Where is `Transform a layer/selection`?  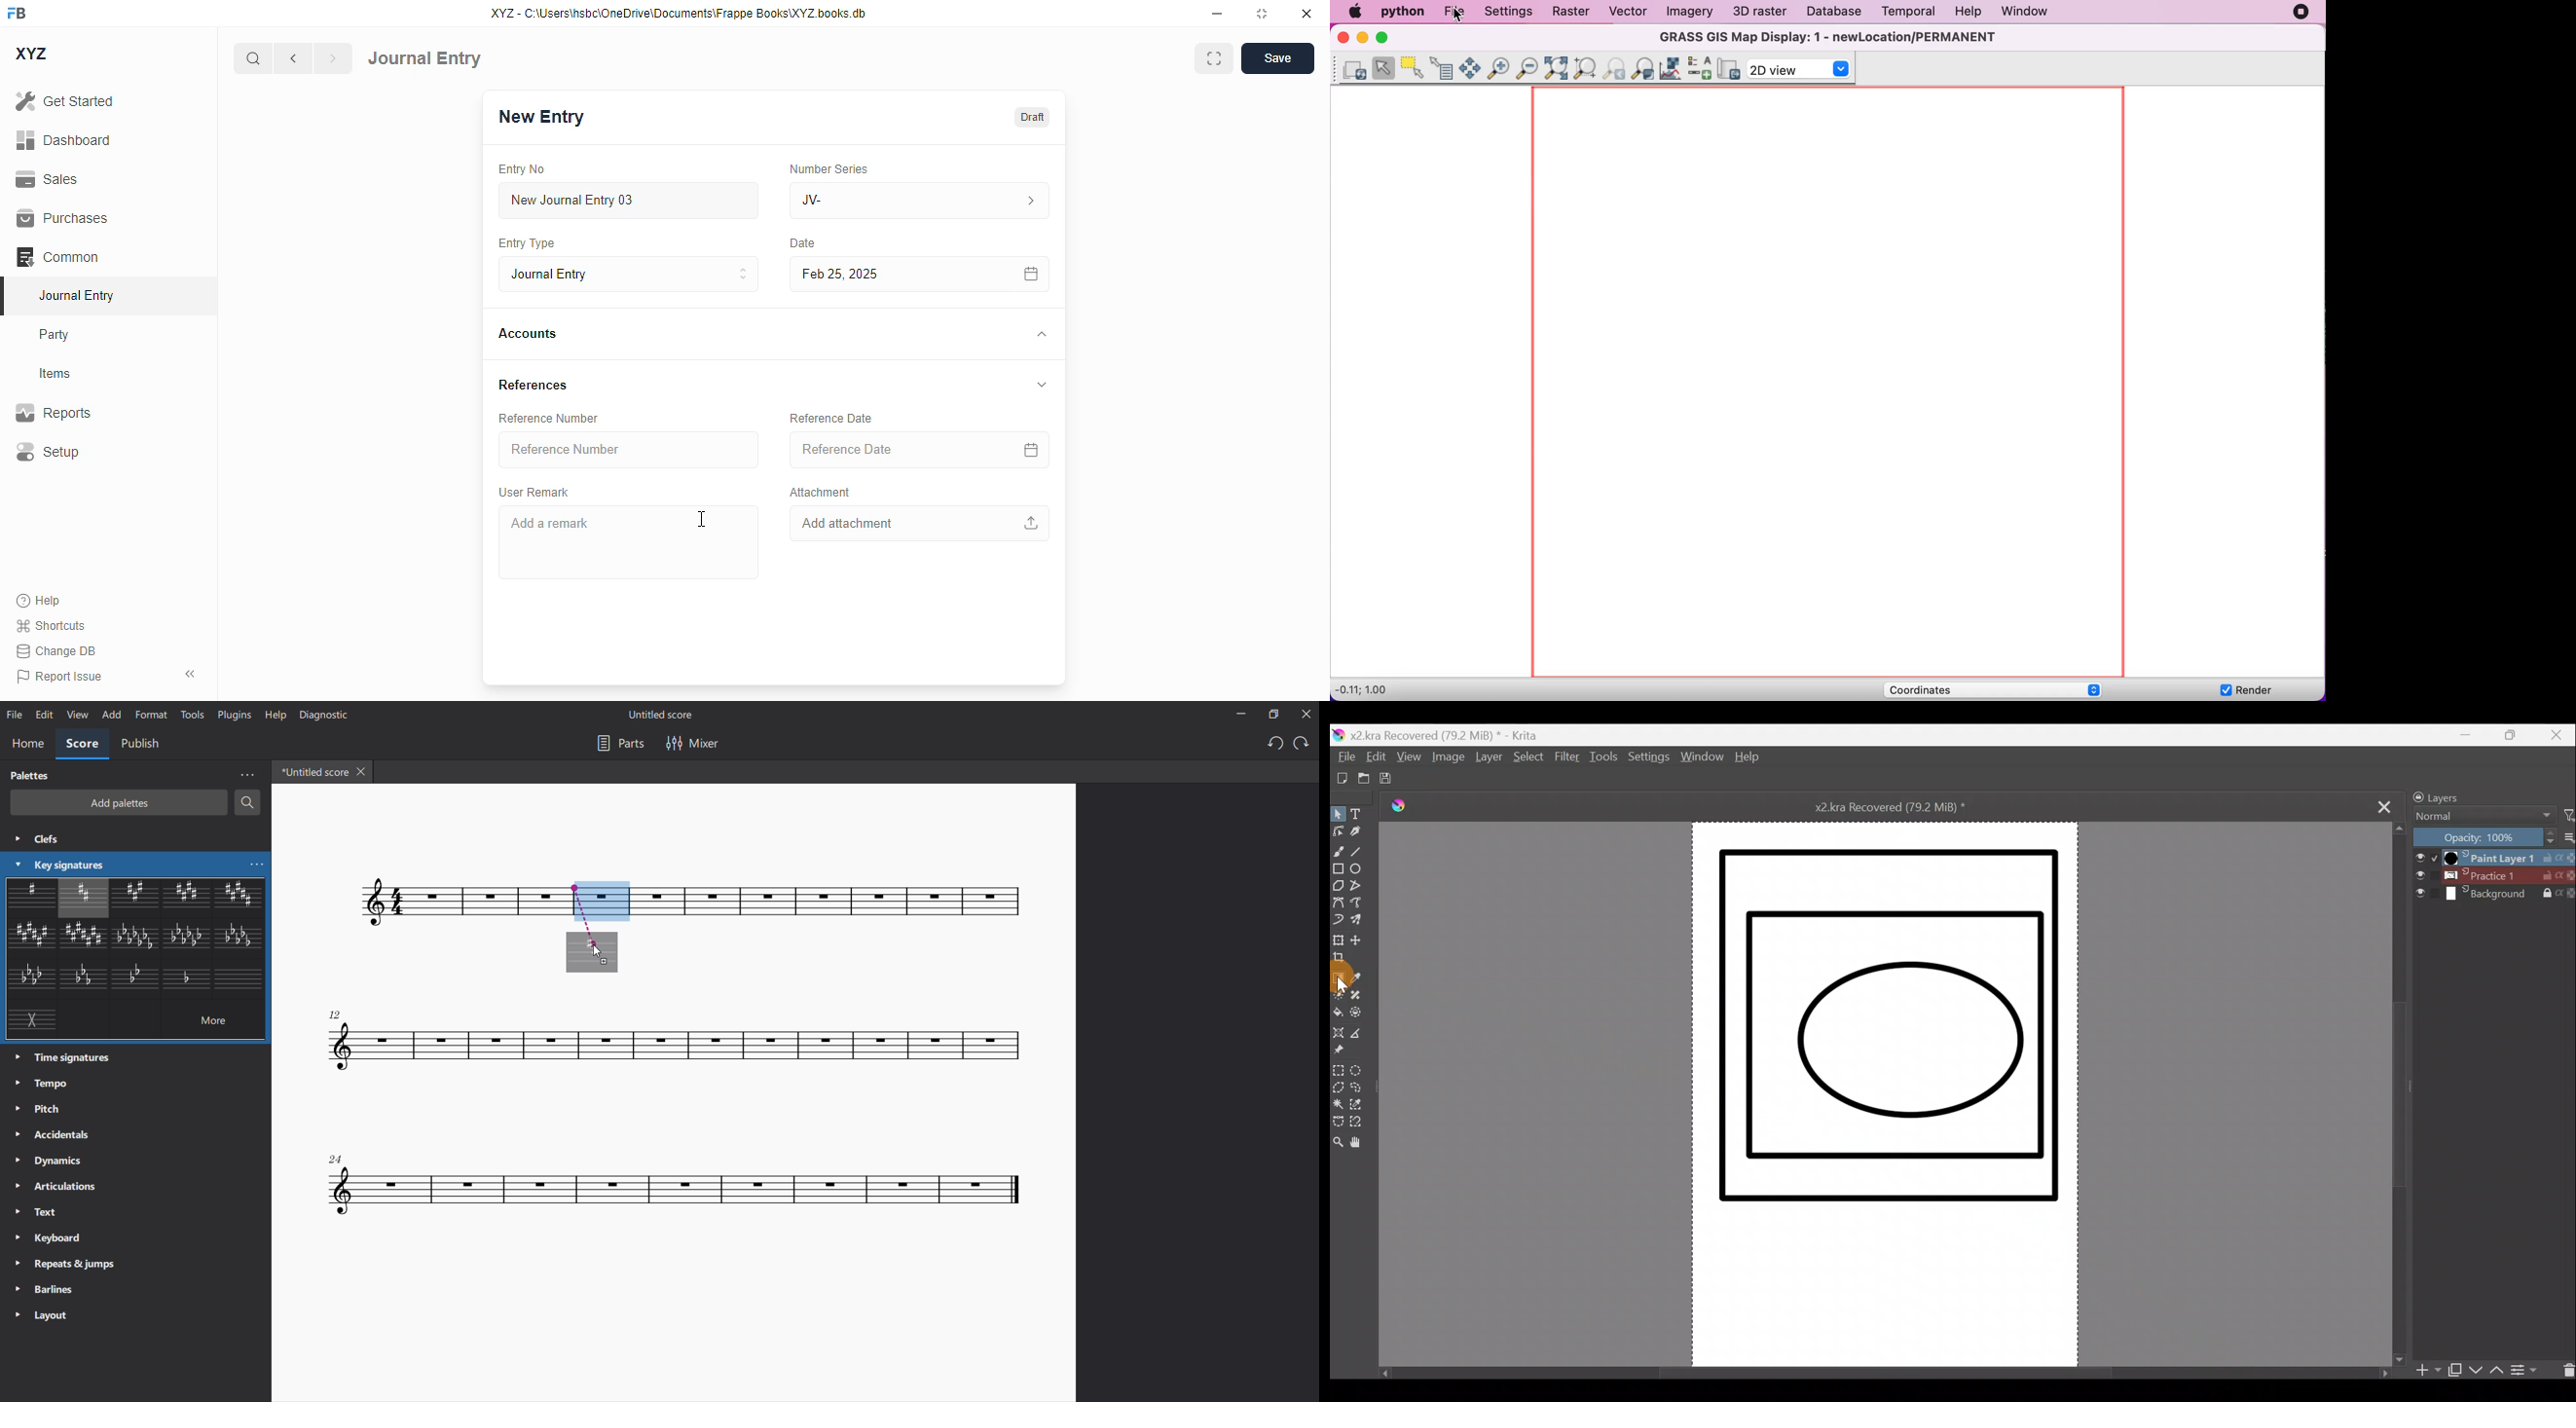 Transform a layer/selection is located at coordinates (1339, 941).